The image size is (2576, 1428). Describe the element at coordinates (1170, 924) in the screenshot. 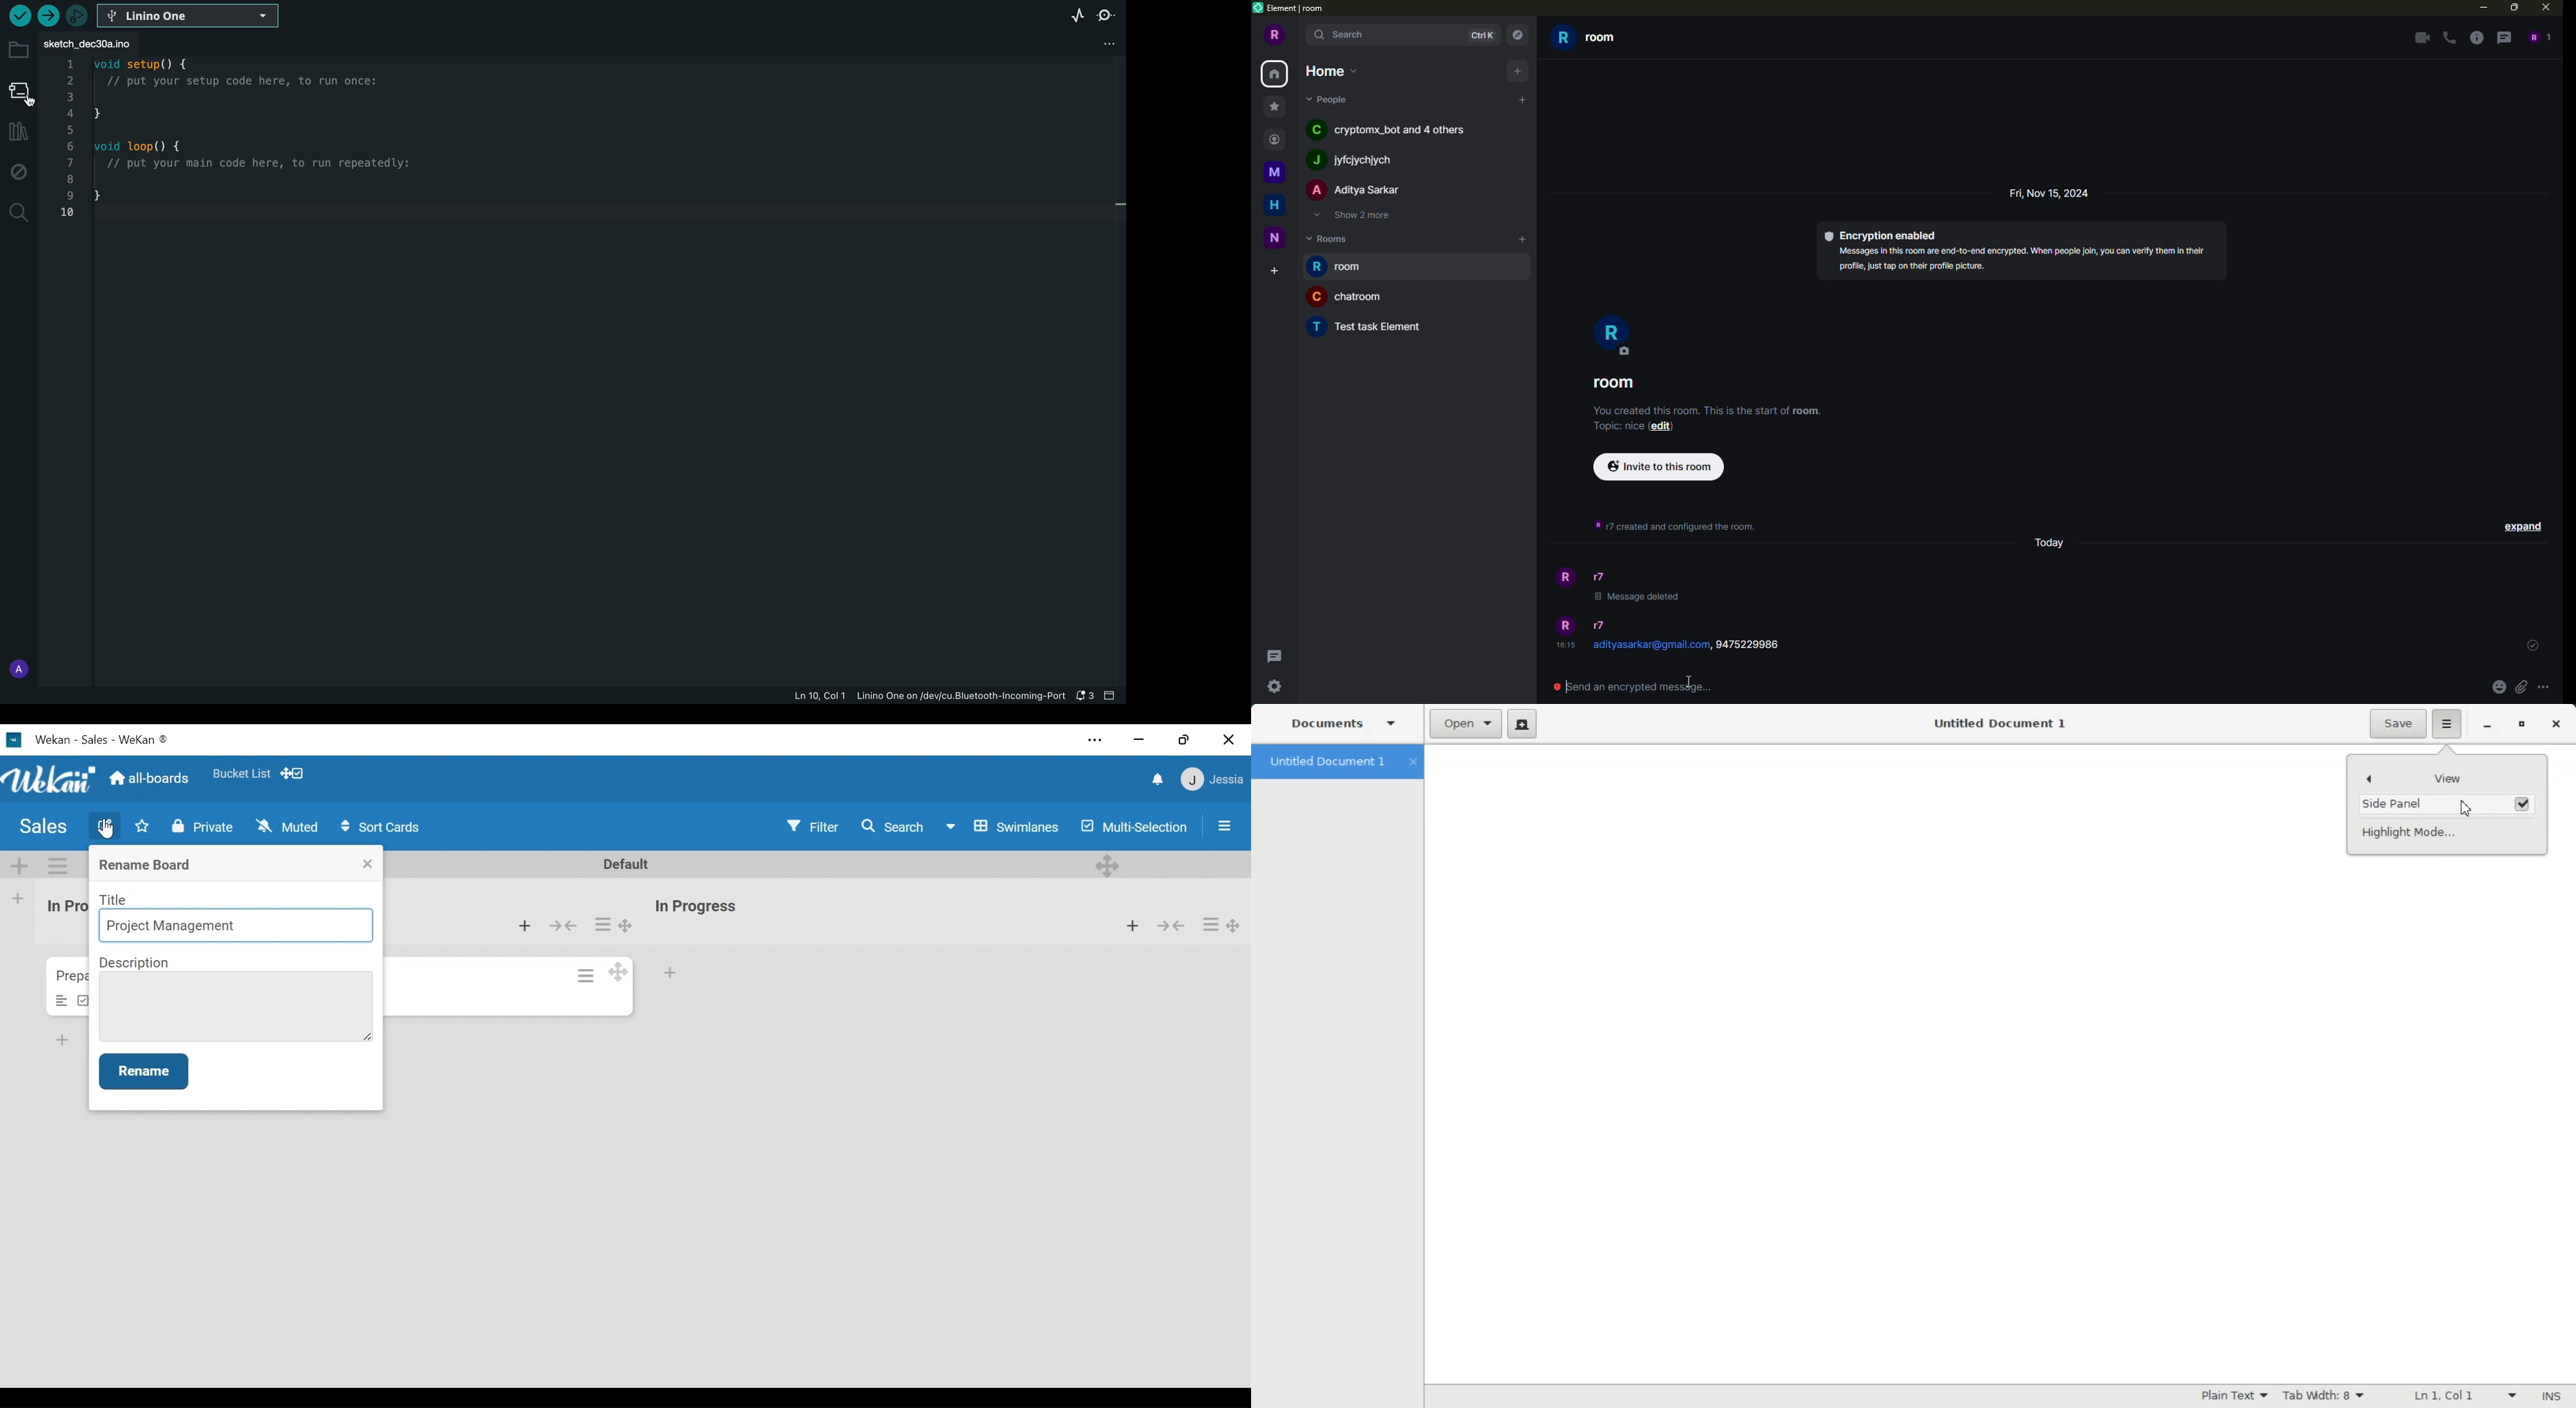

I see `Collapse` at that location.